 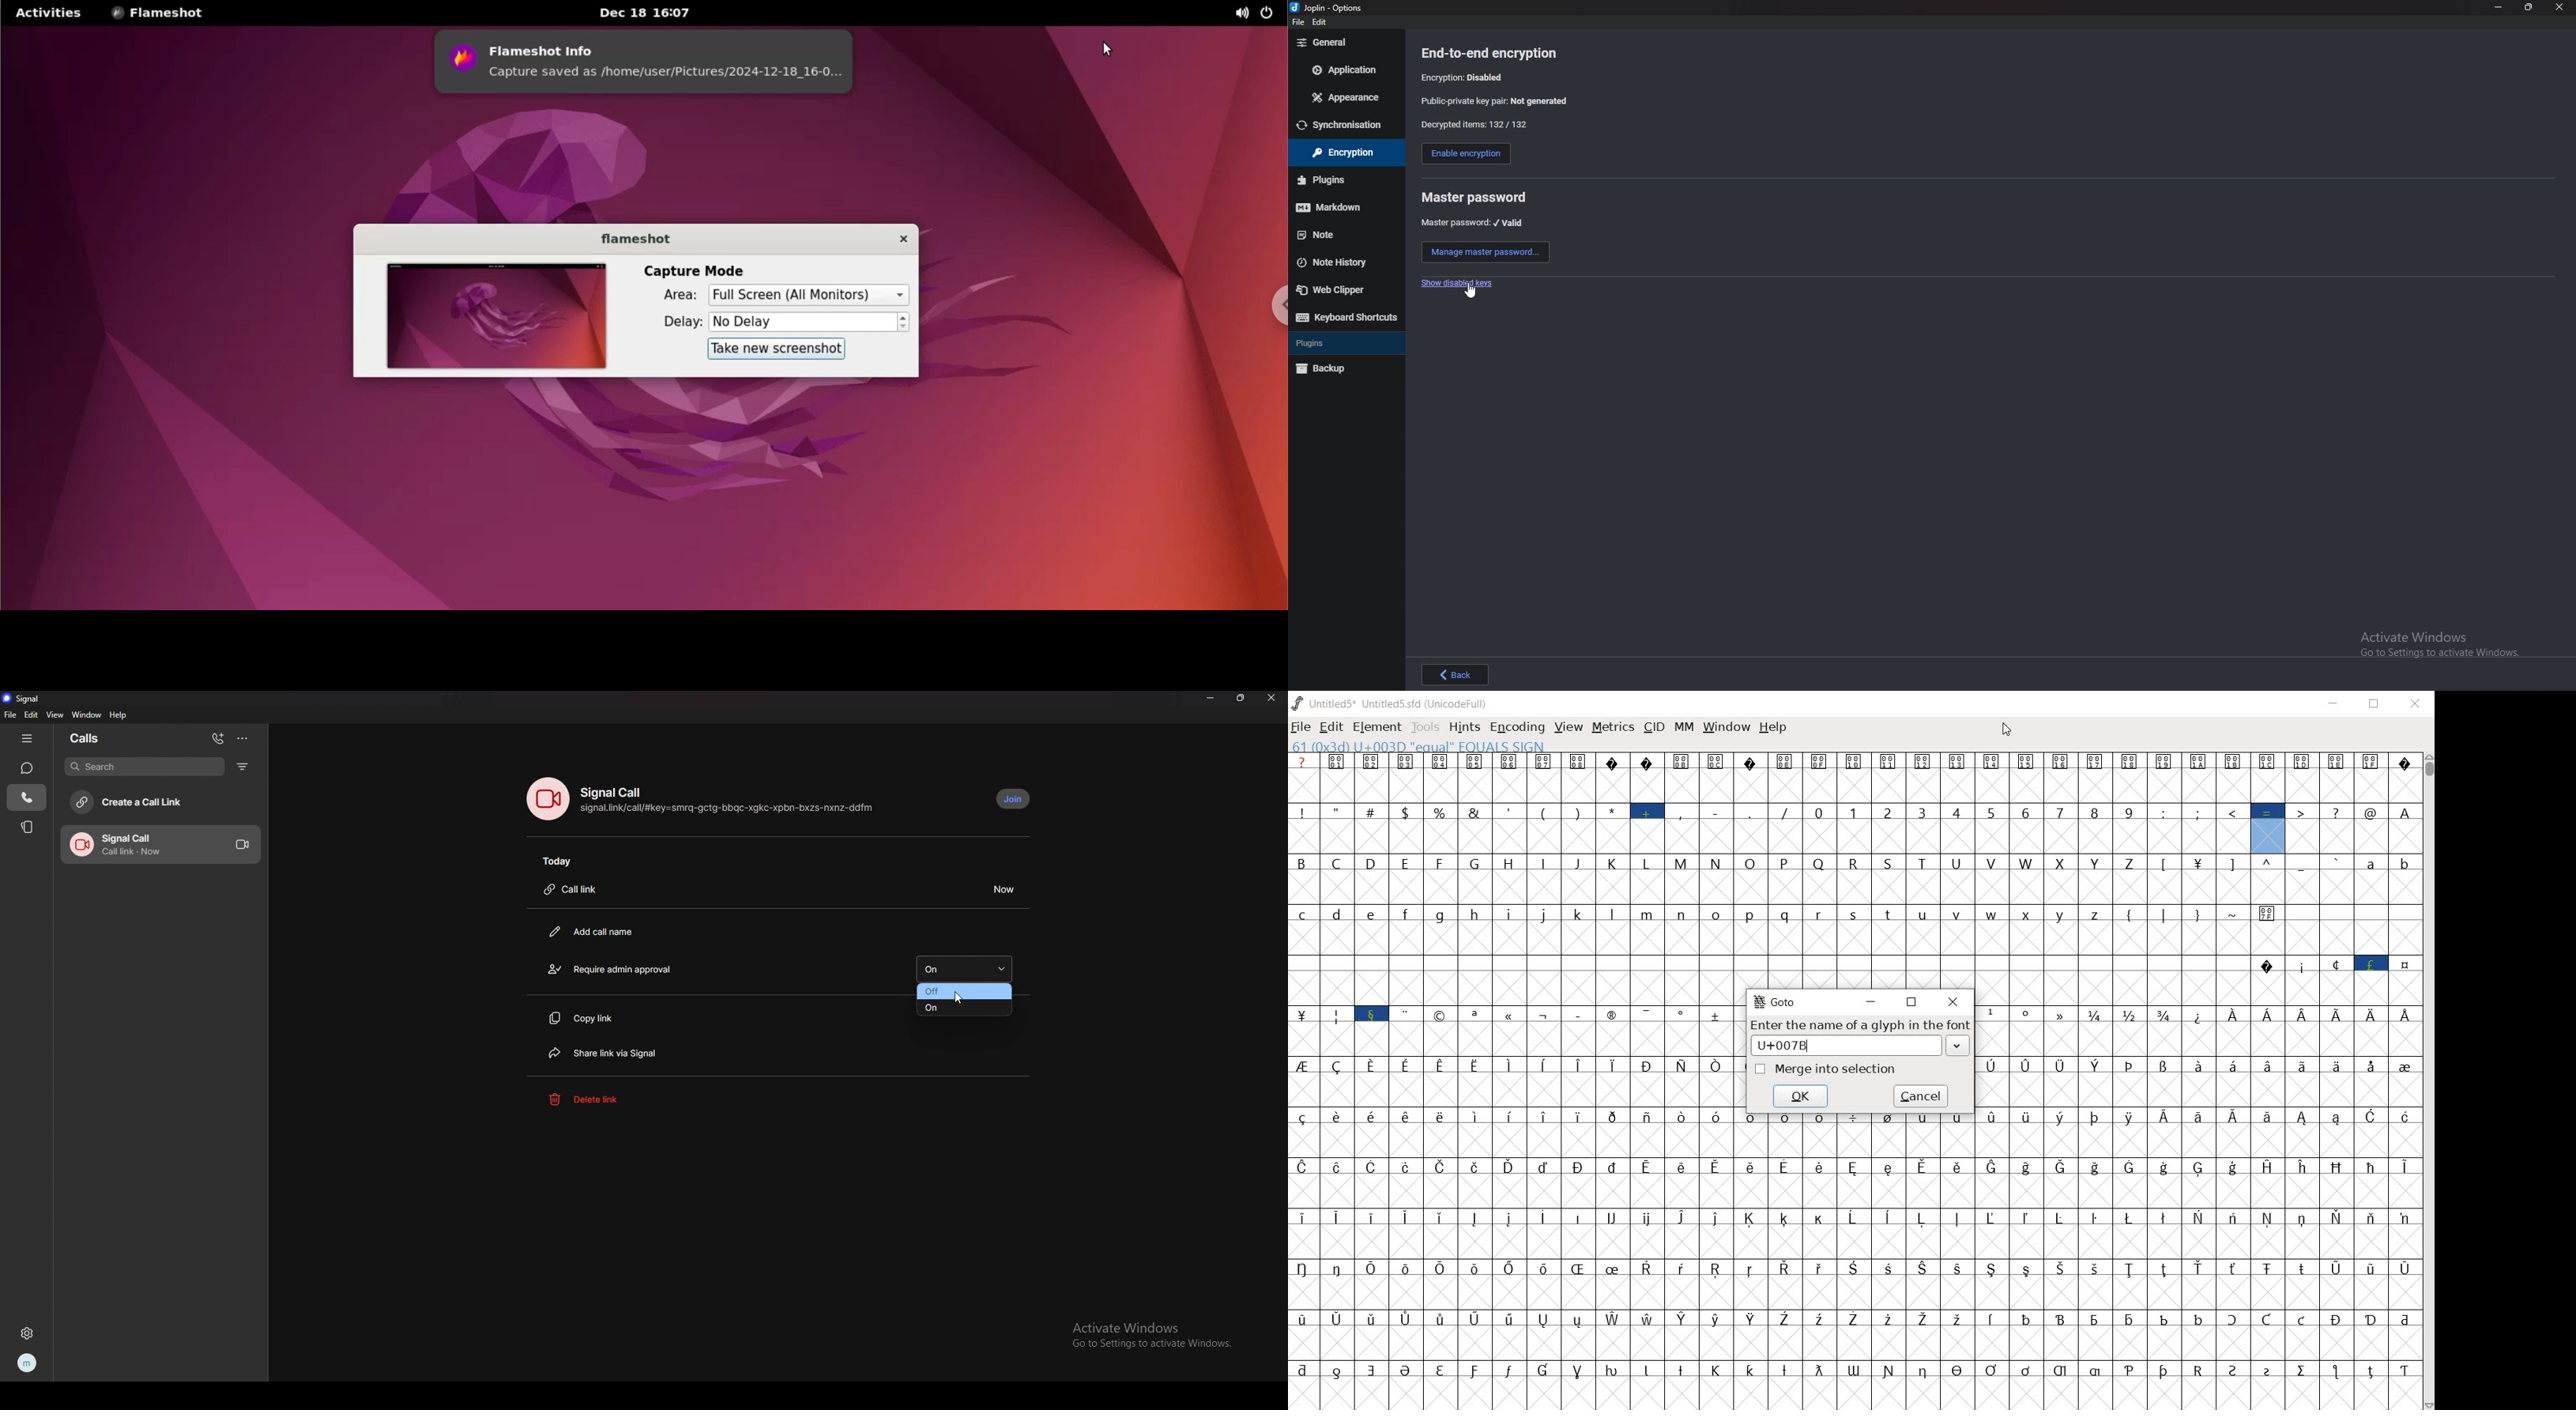 I want to click on minimize, so click(x=2500, y=7).